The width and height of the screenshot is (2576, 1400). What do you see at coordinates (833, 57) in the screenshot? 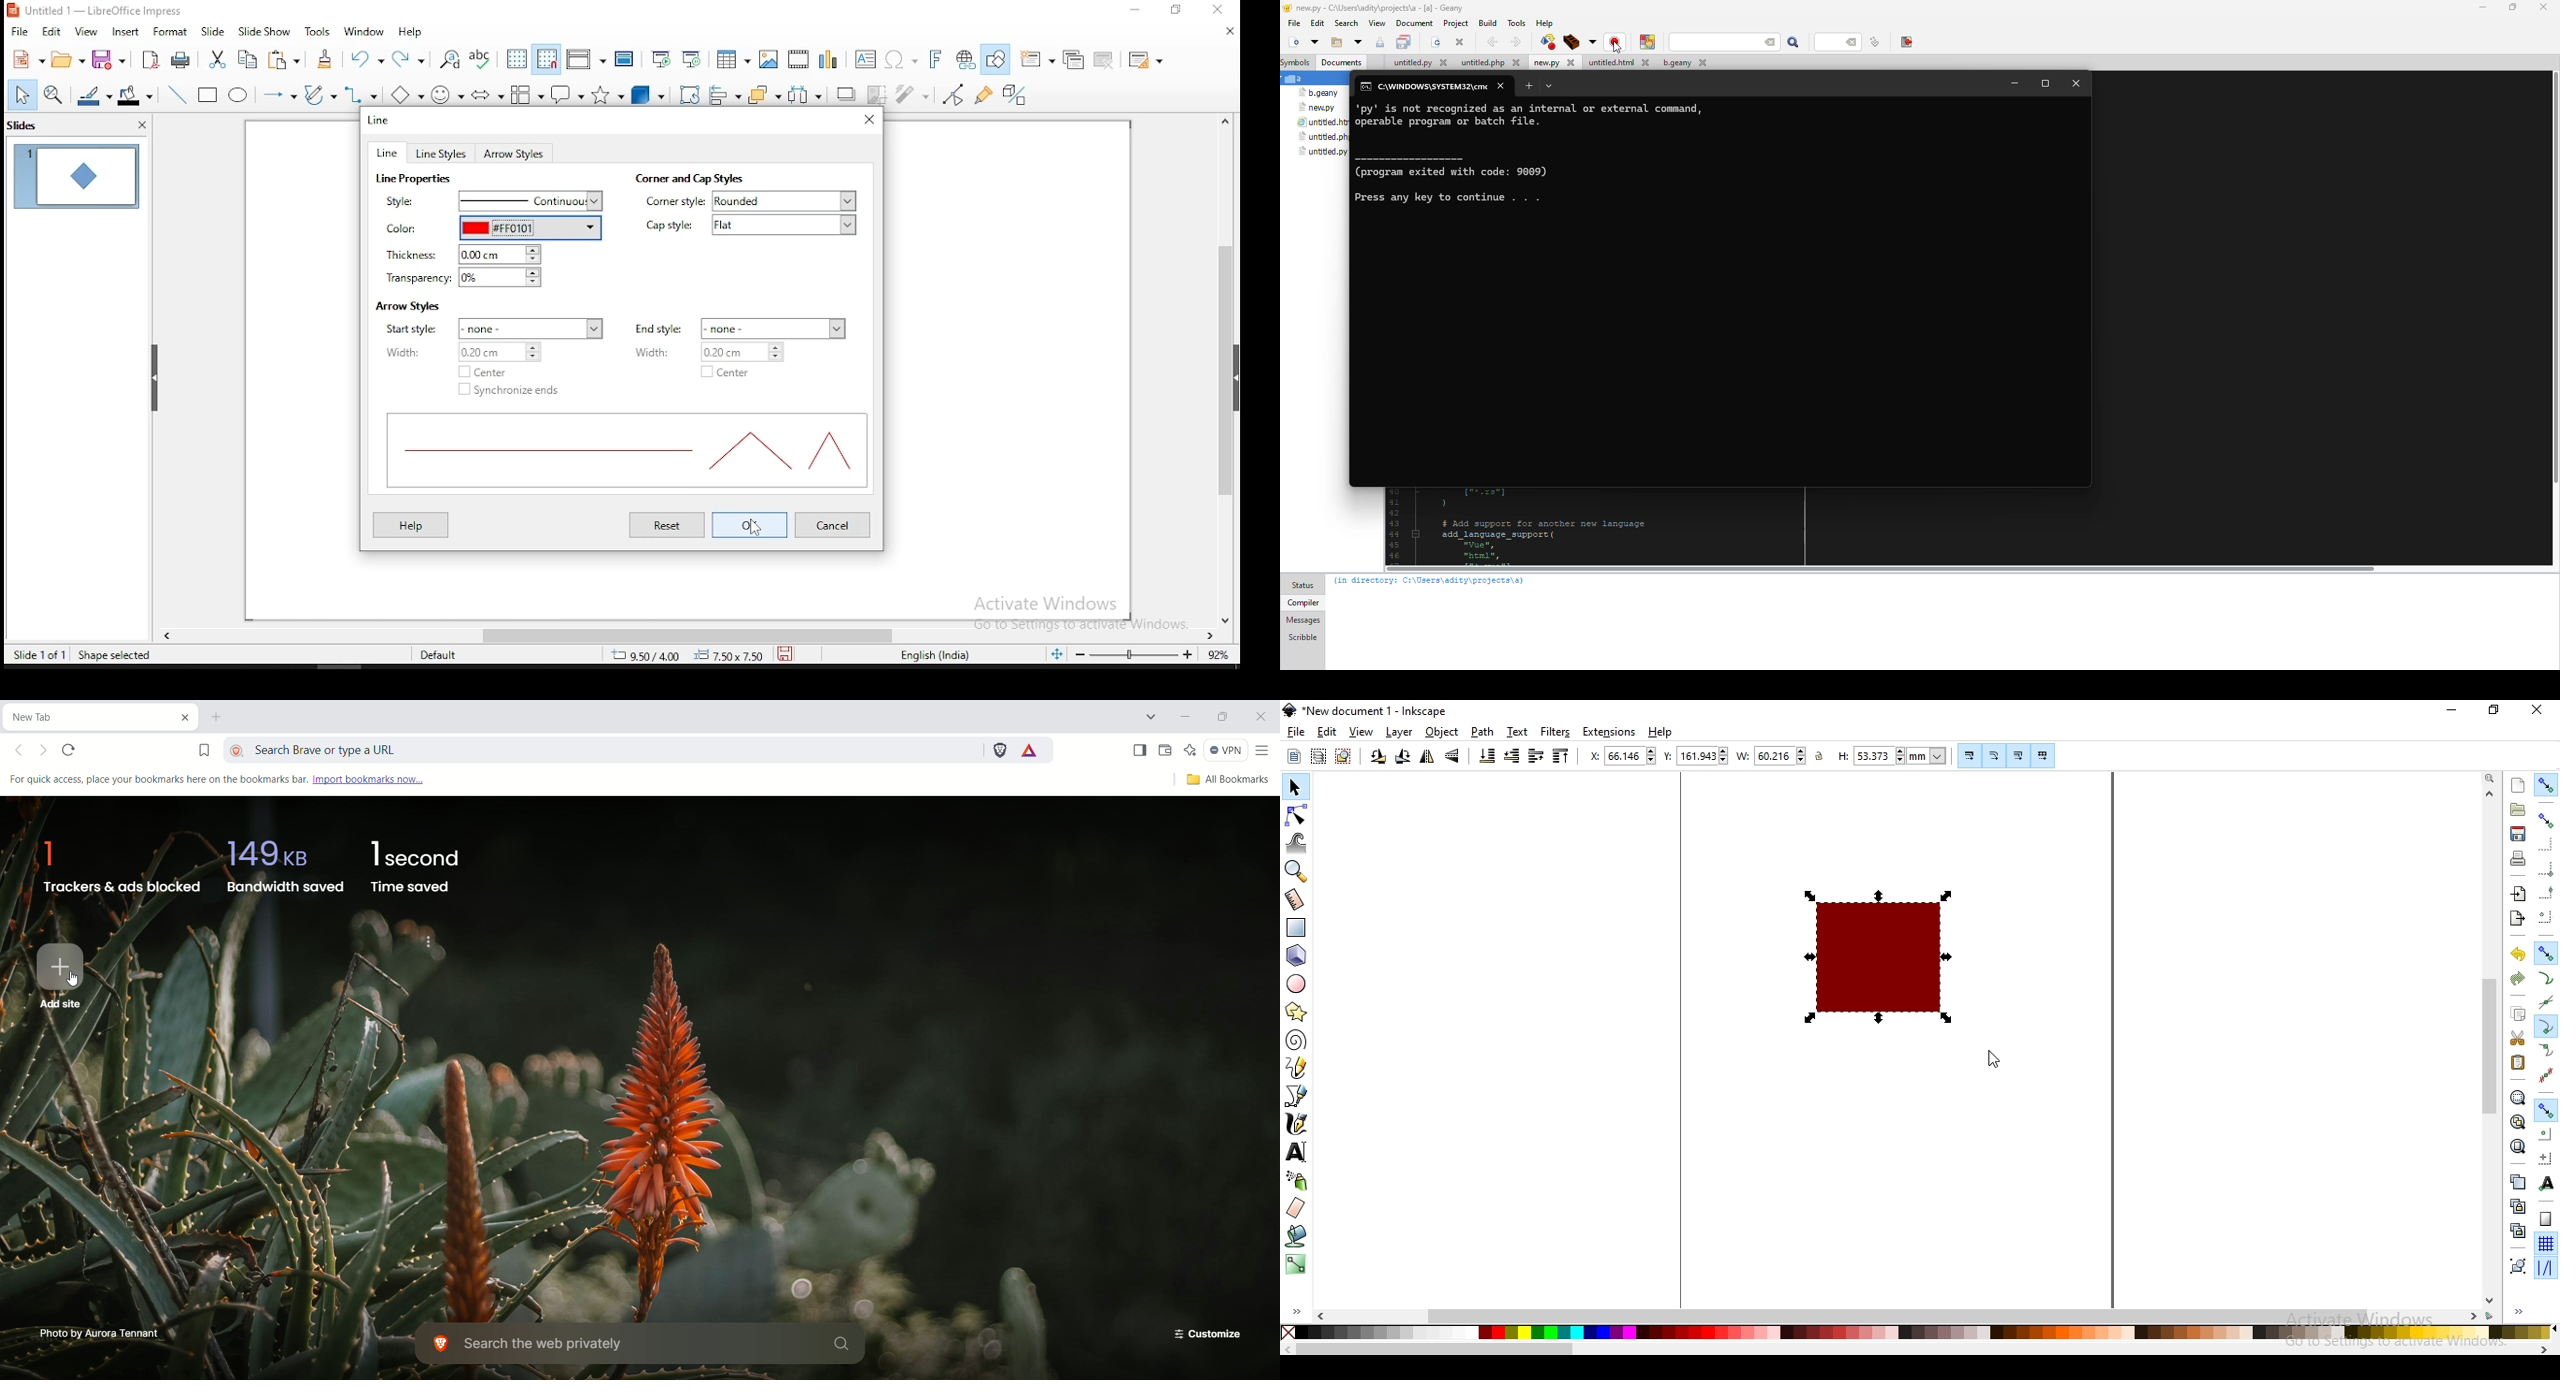
I see `charts` at bounding box center [833, 57].